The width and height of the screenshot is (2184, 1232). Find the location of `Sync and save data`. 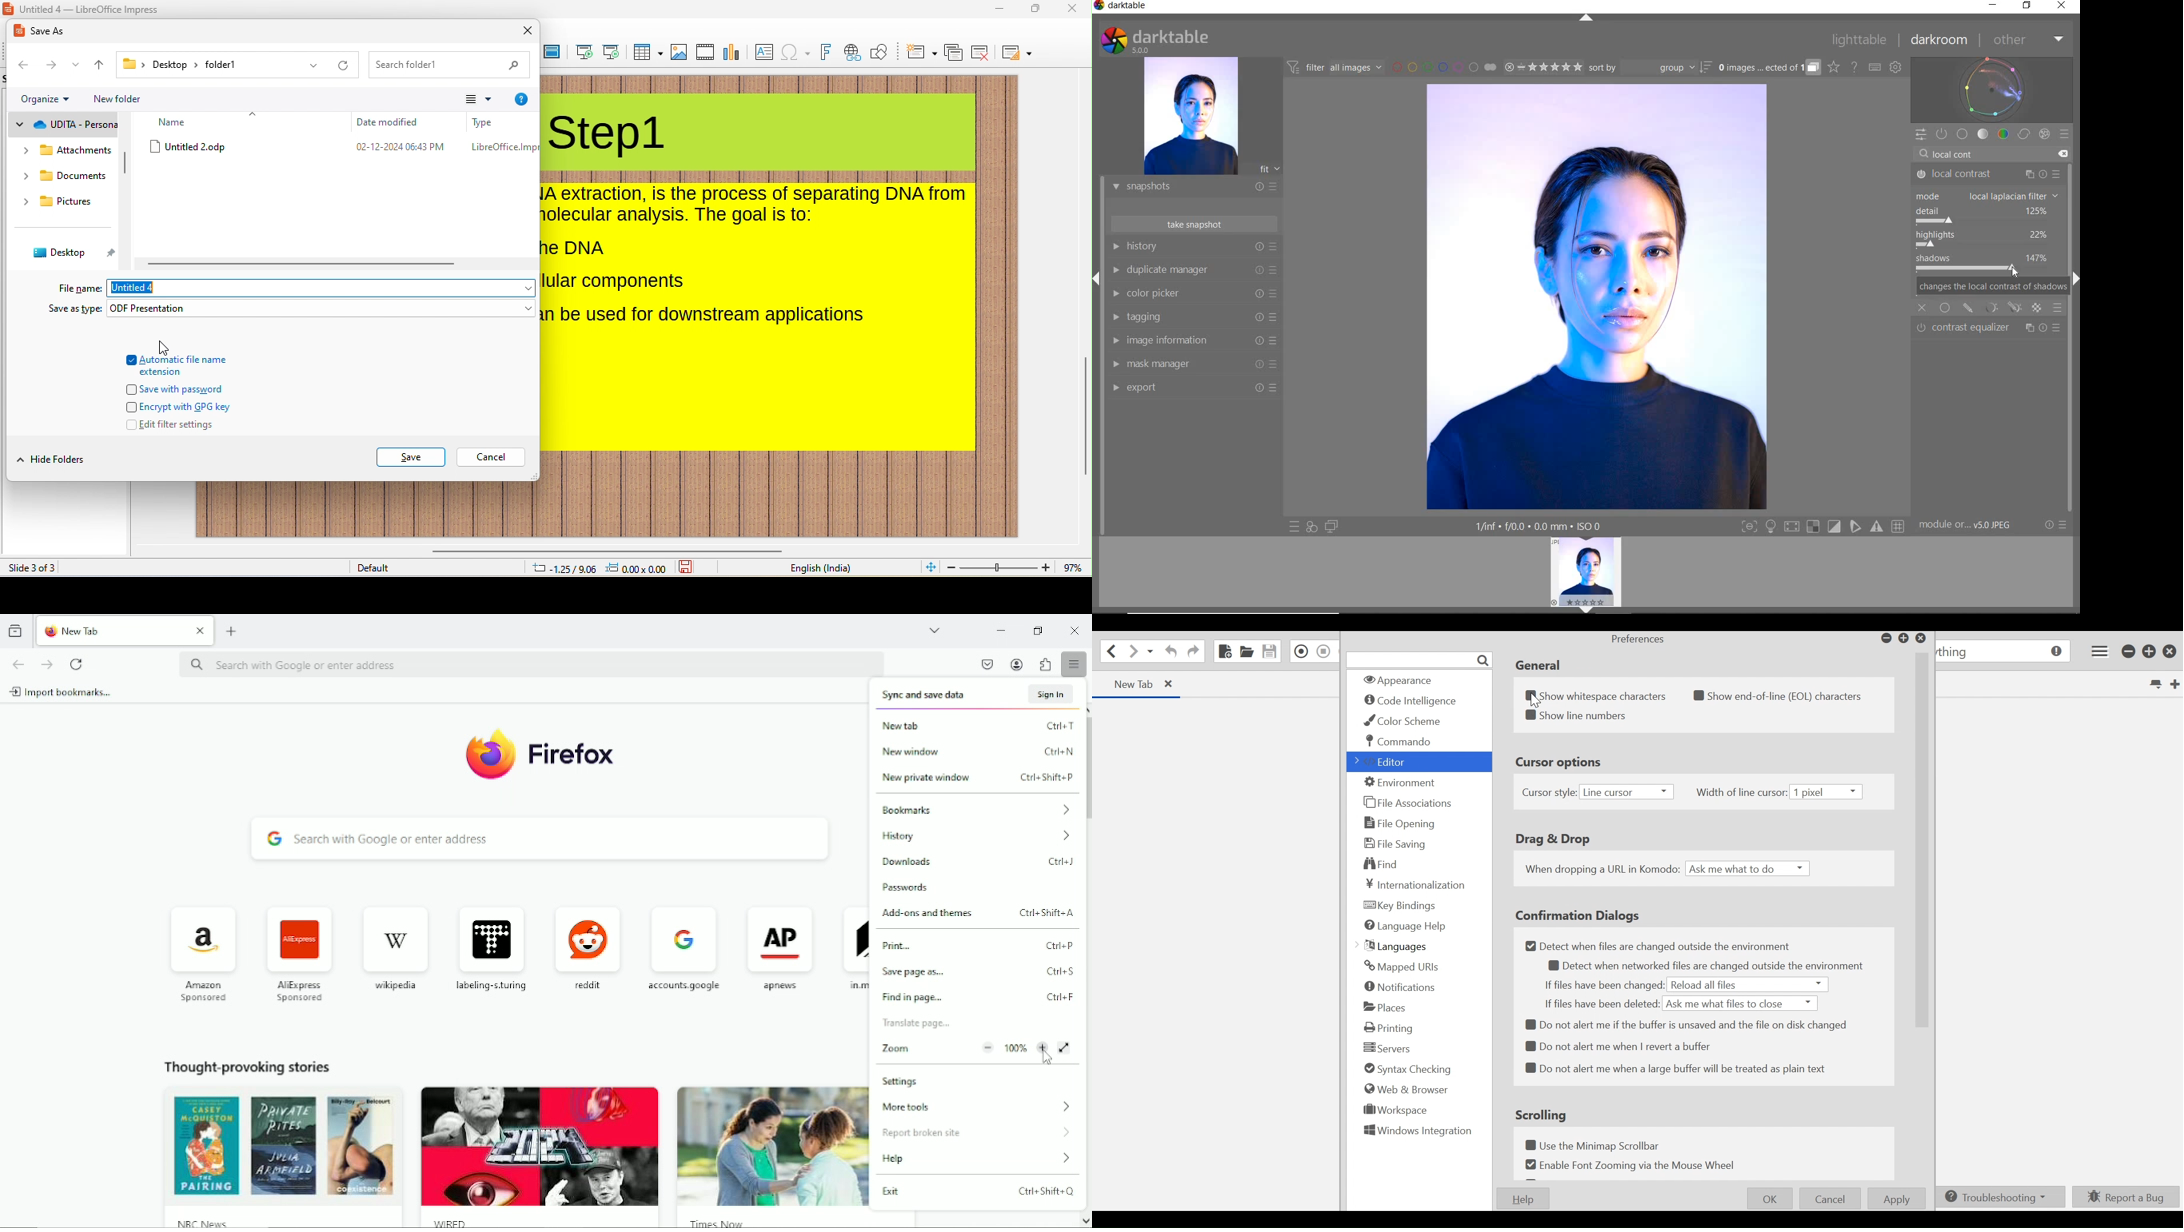

Sync and save data is located at coordinates (978, 696).